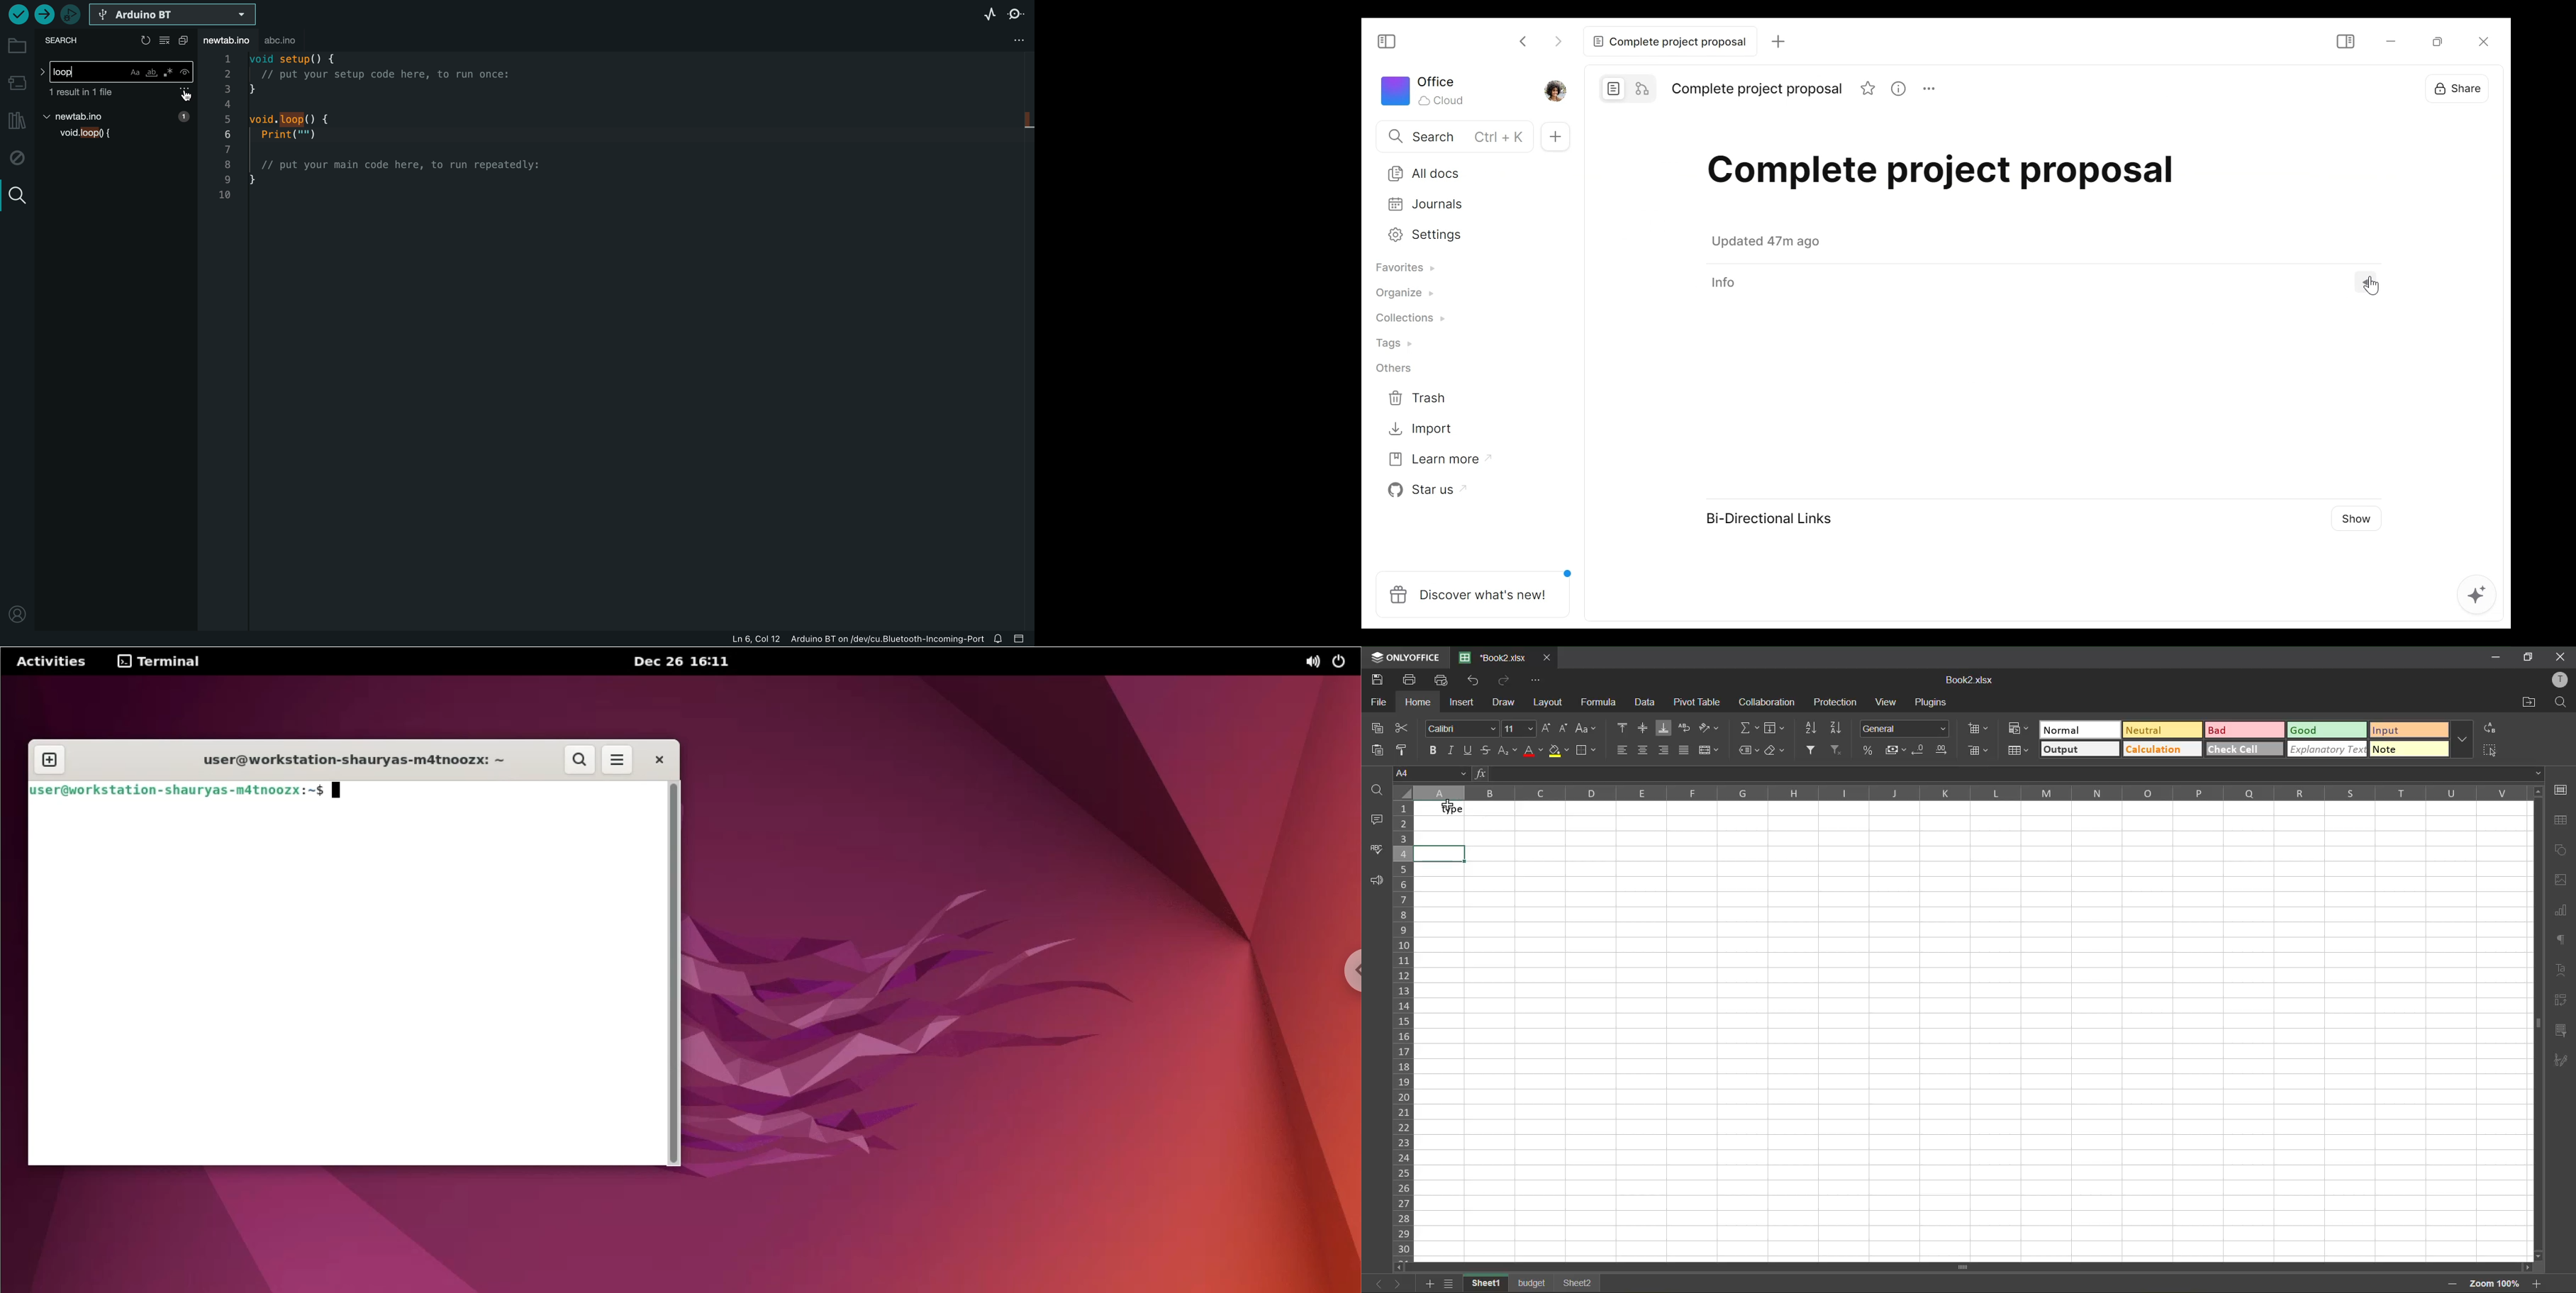  What do you see at coordinates (2538, 1285) in the screenshot?
I see `zoom in` at bounding box center [2538, 1285].